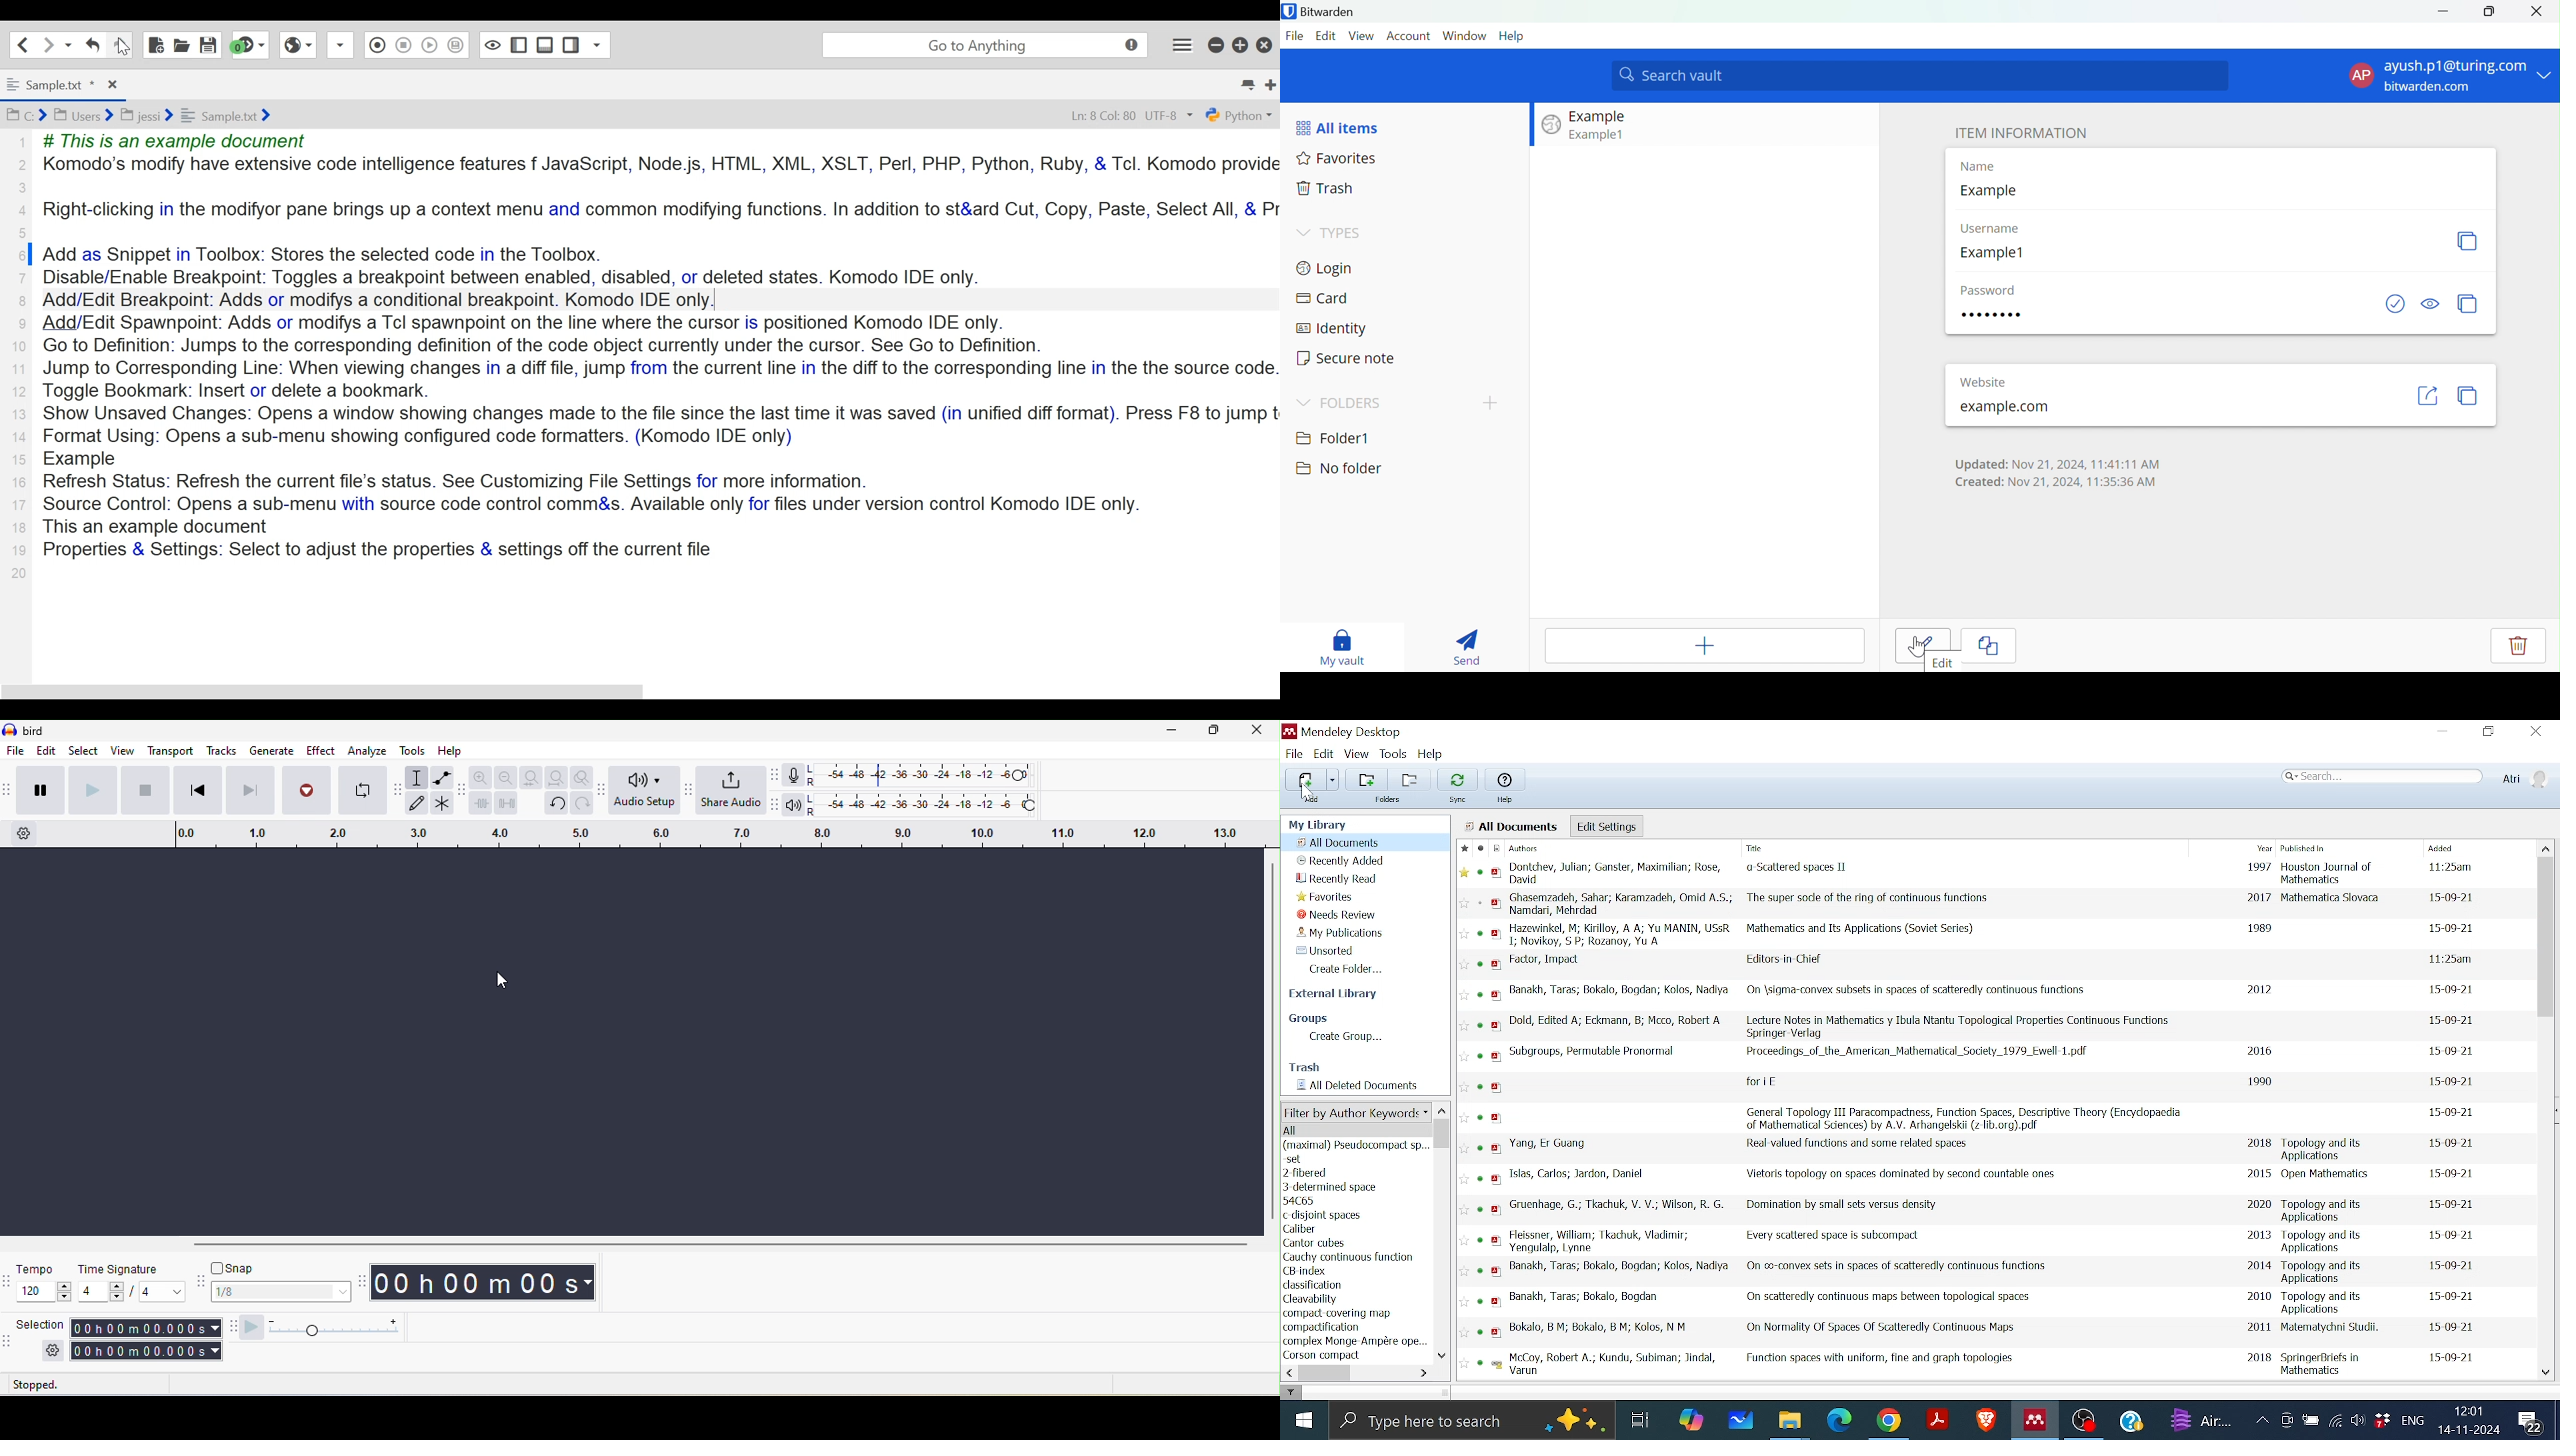  Describe the element at coordinates (127, 754) in the screenshot. I see `view` at that location.